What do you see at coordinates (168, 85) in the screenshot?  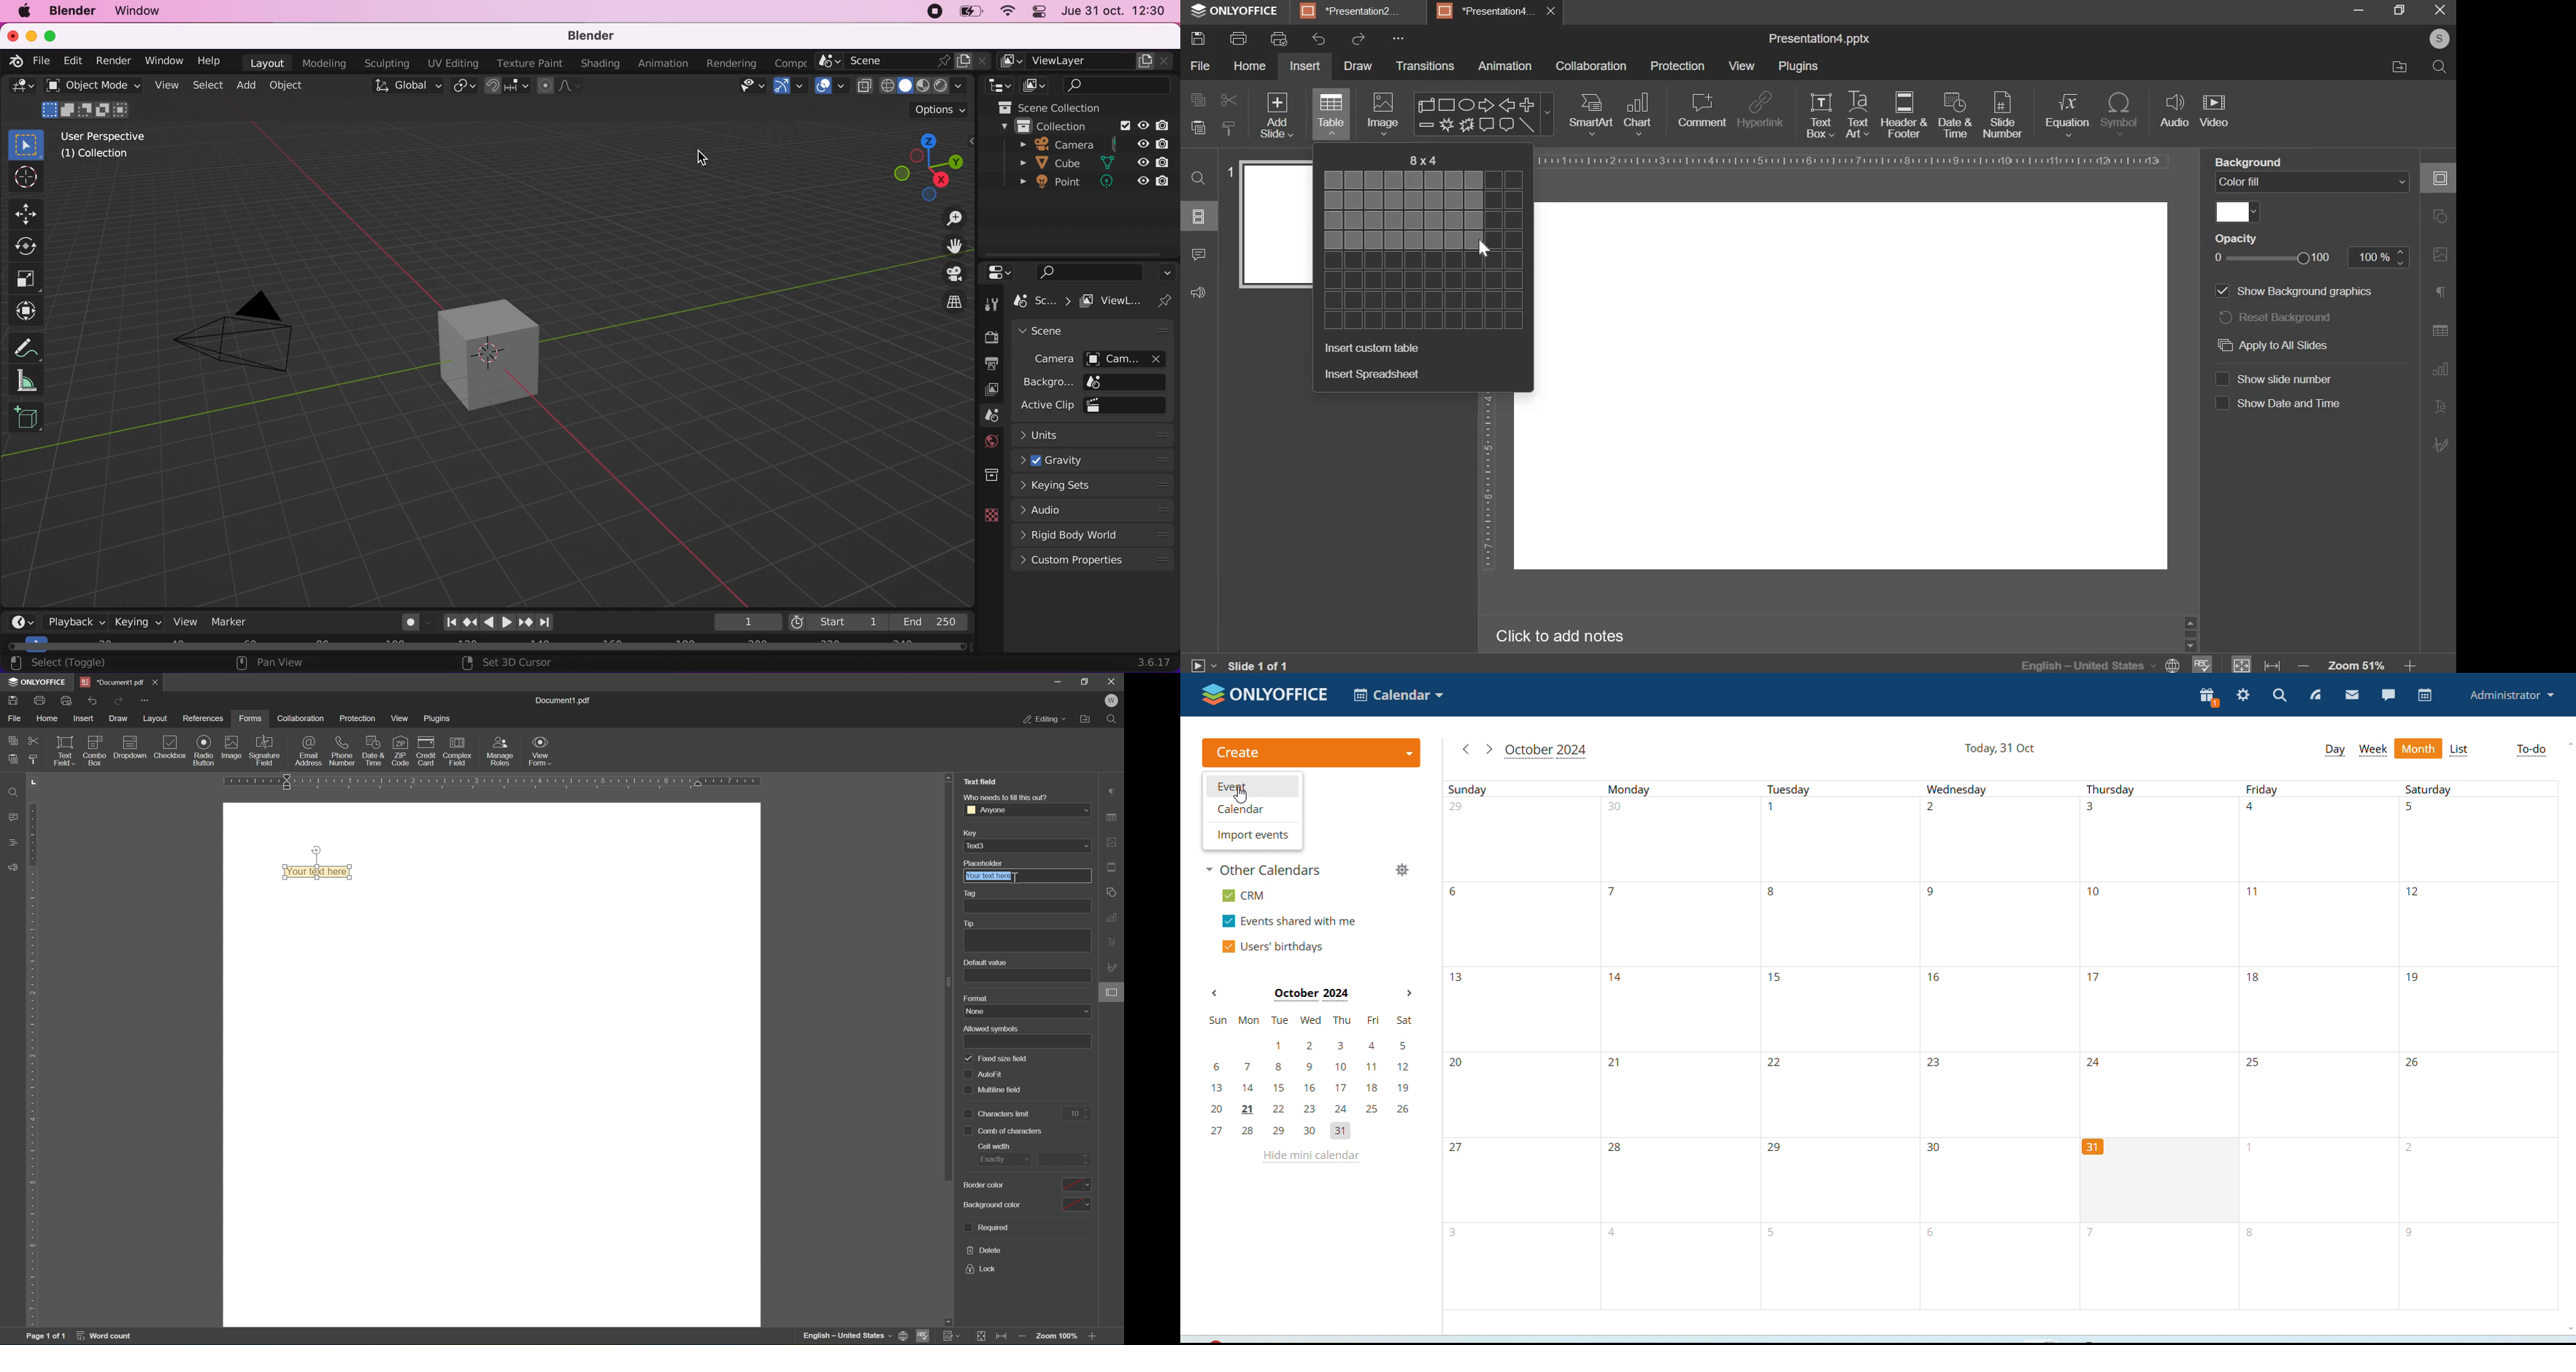 I see `view` at bounding box center [168, 85].